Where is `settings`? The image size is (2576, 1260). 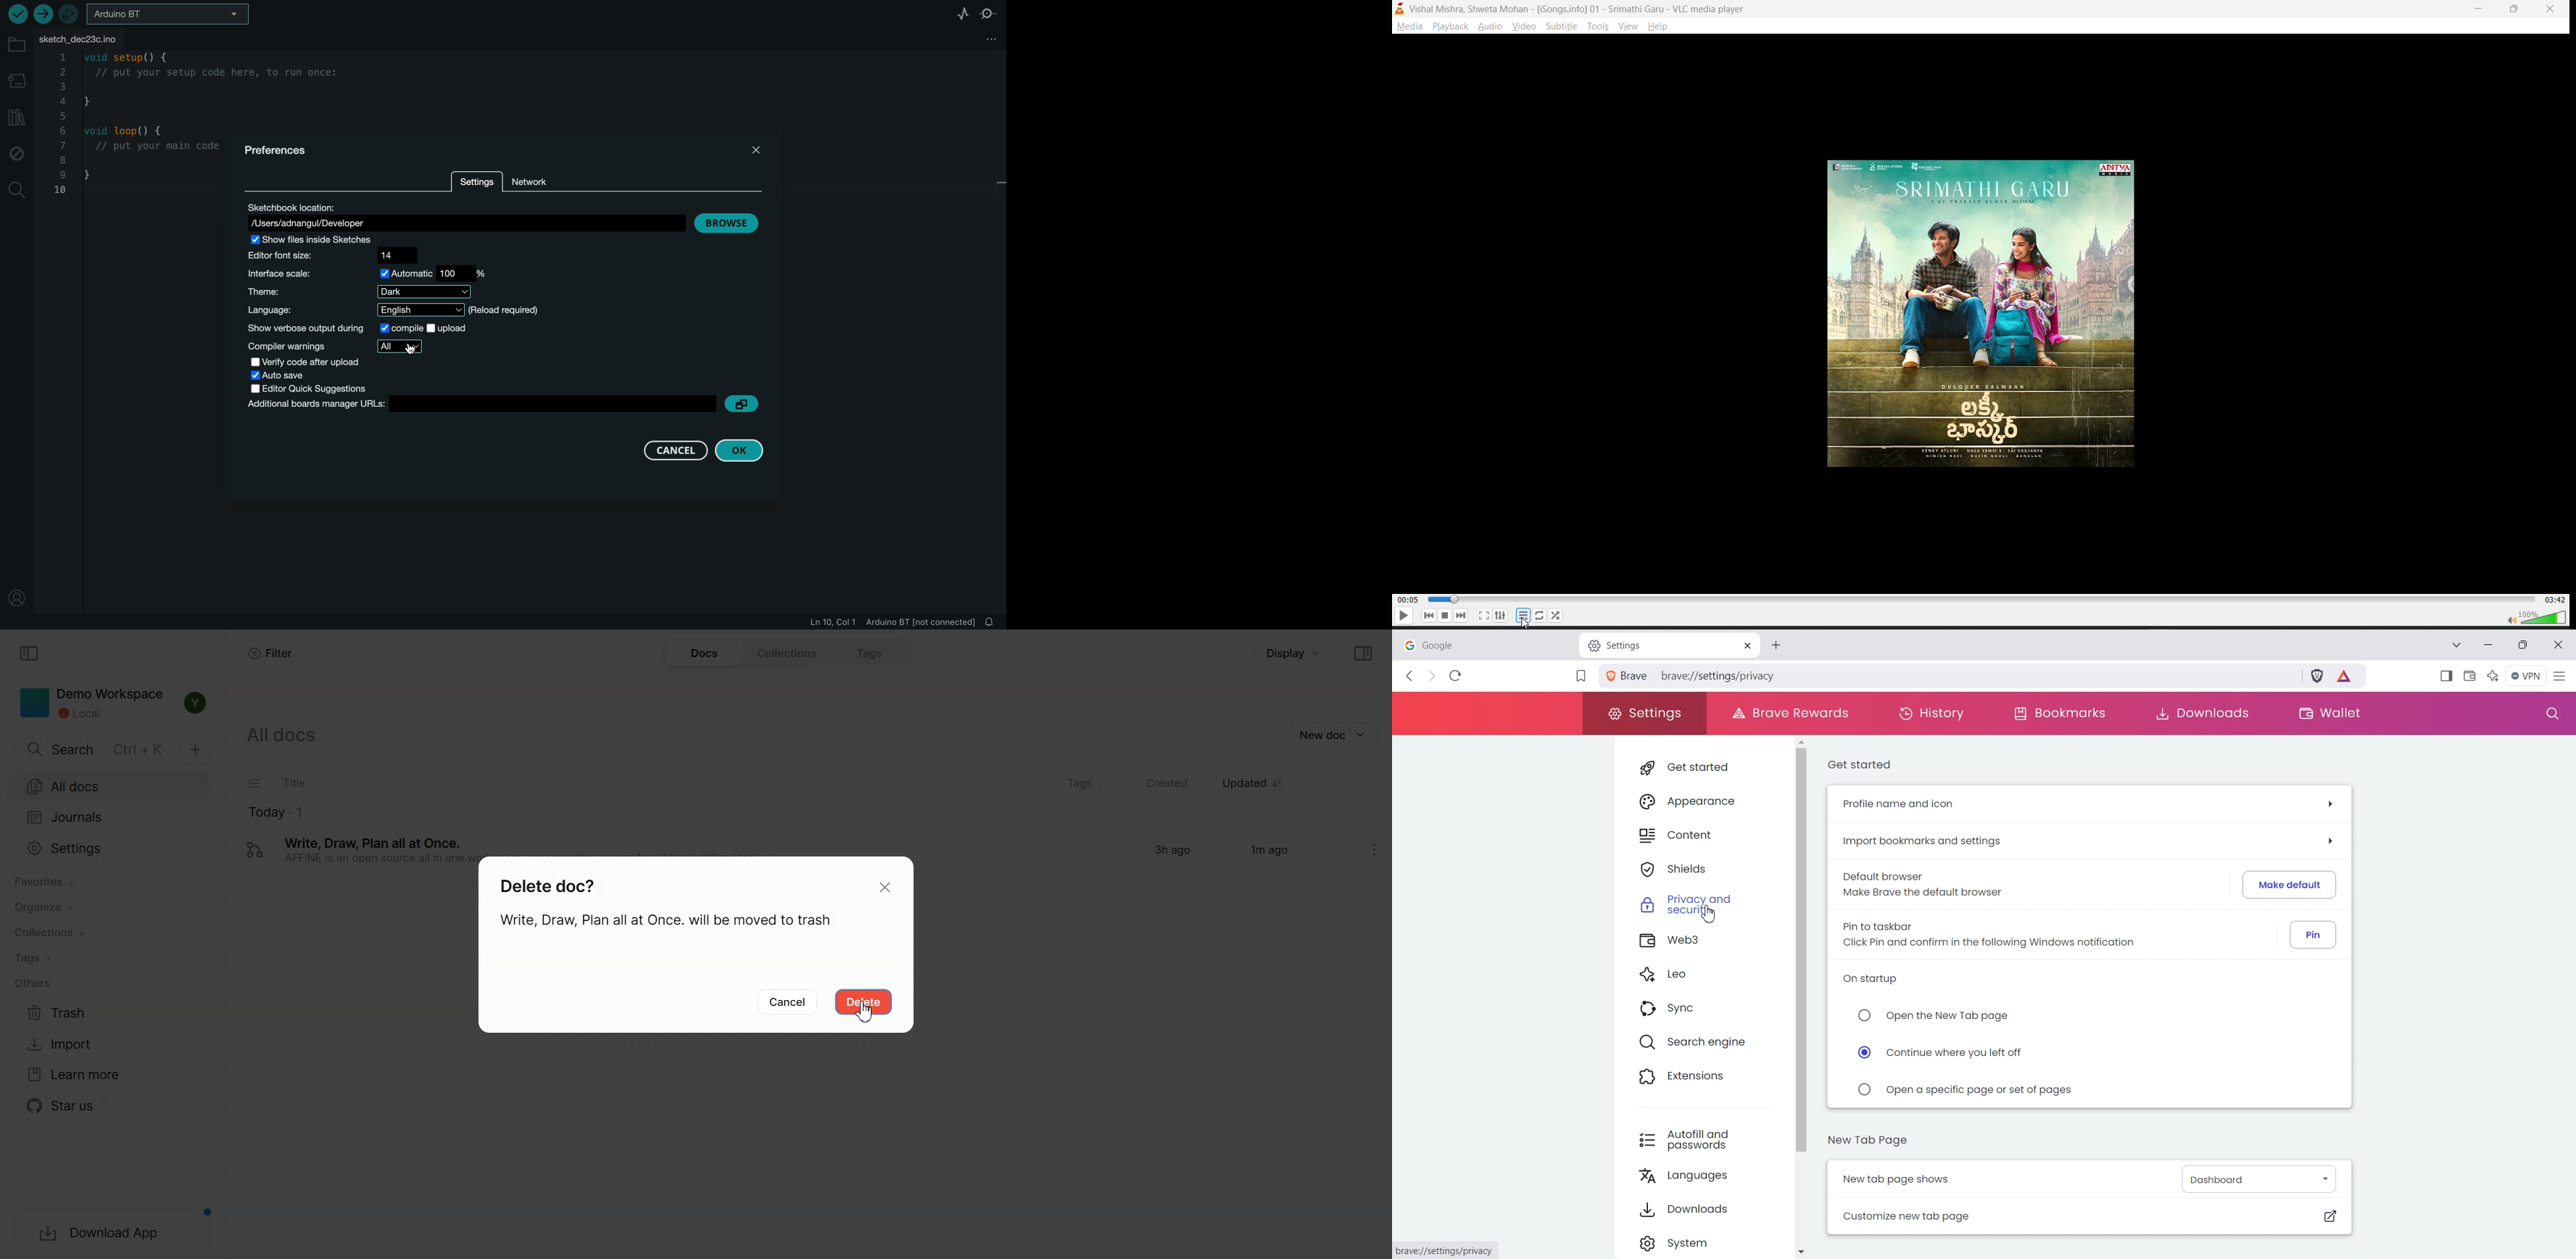 settings is located at coordinates (1501, 615).